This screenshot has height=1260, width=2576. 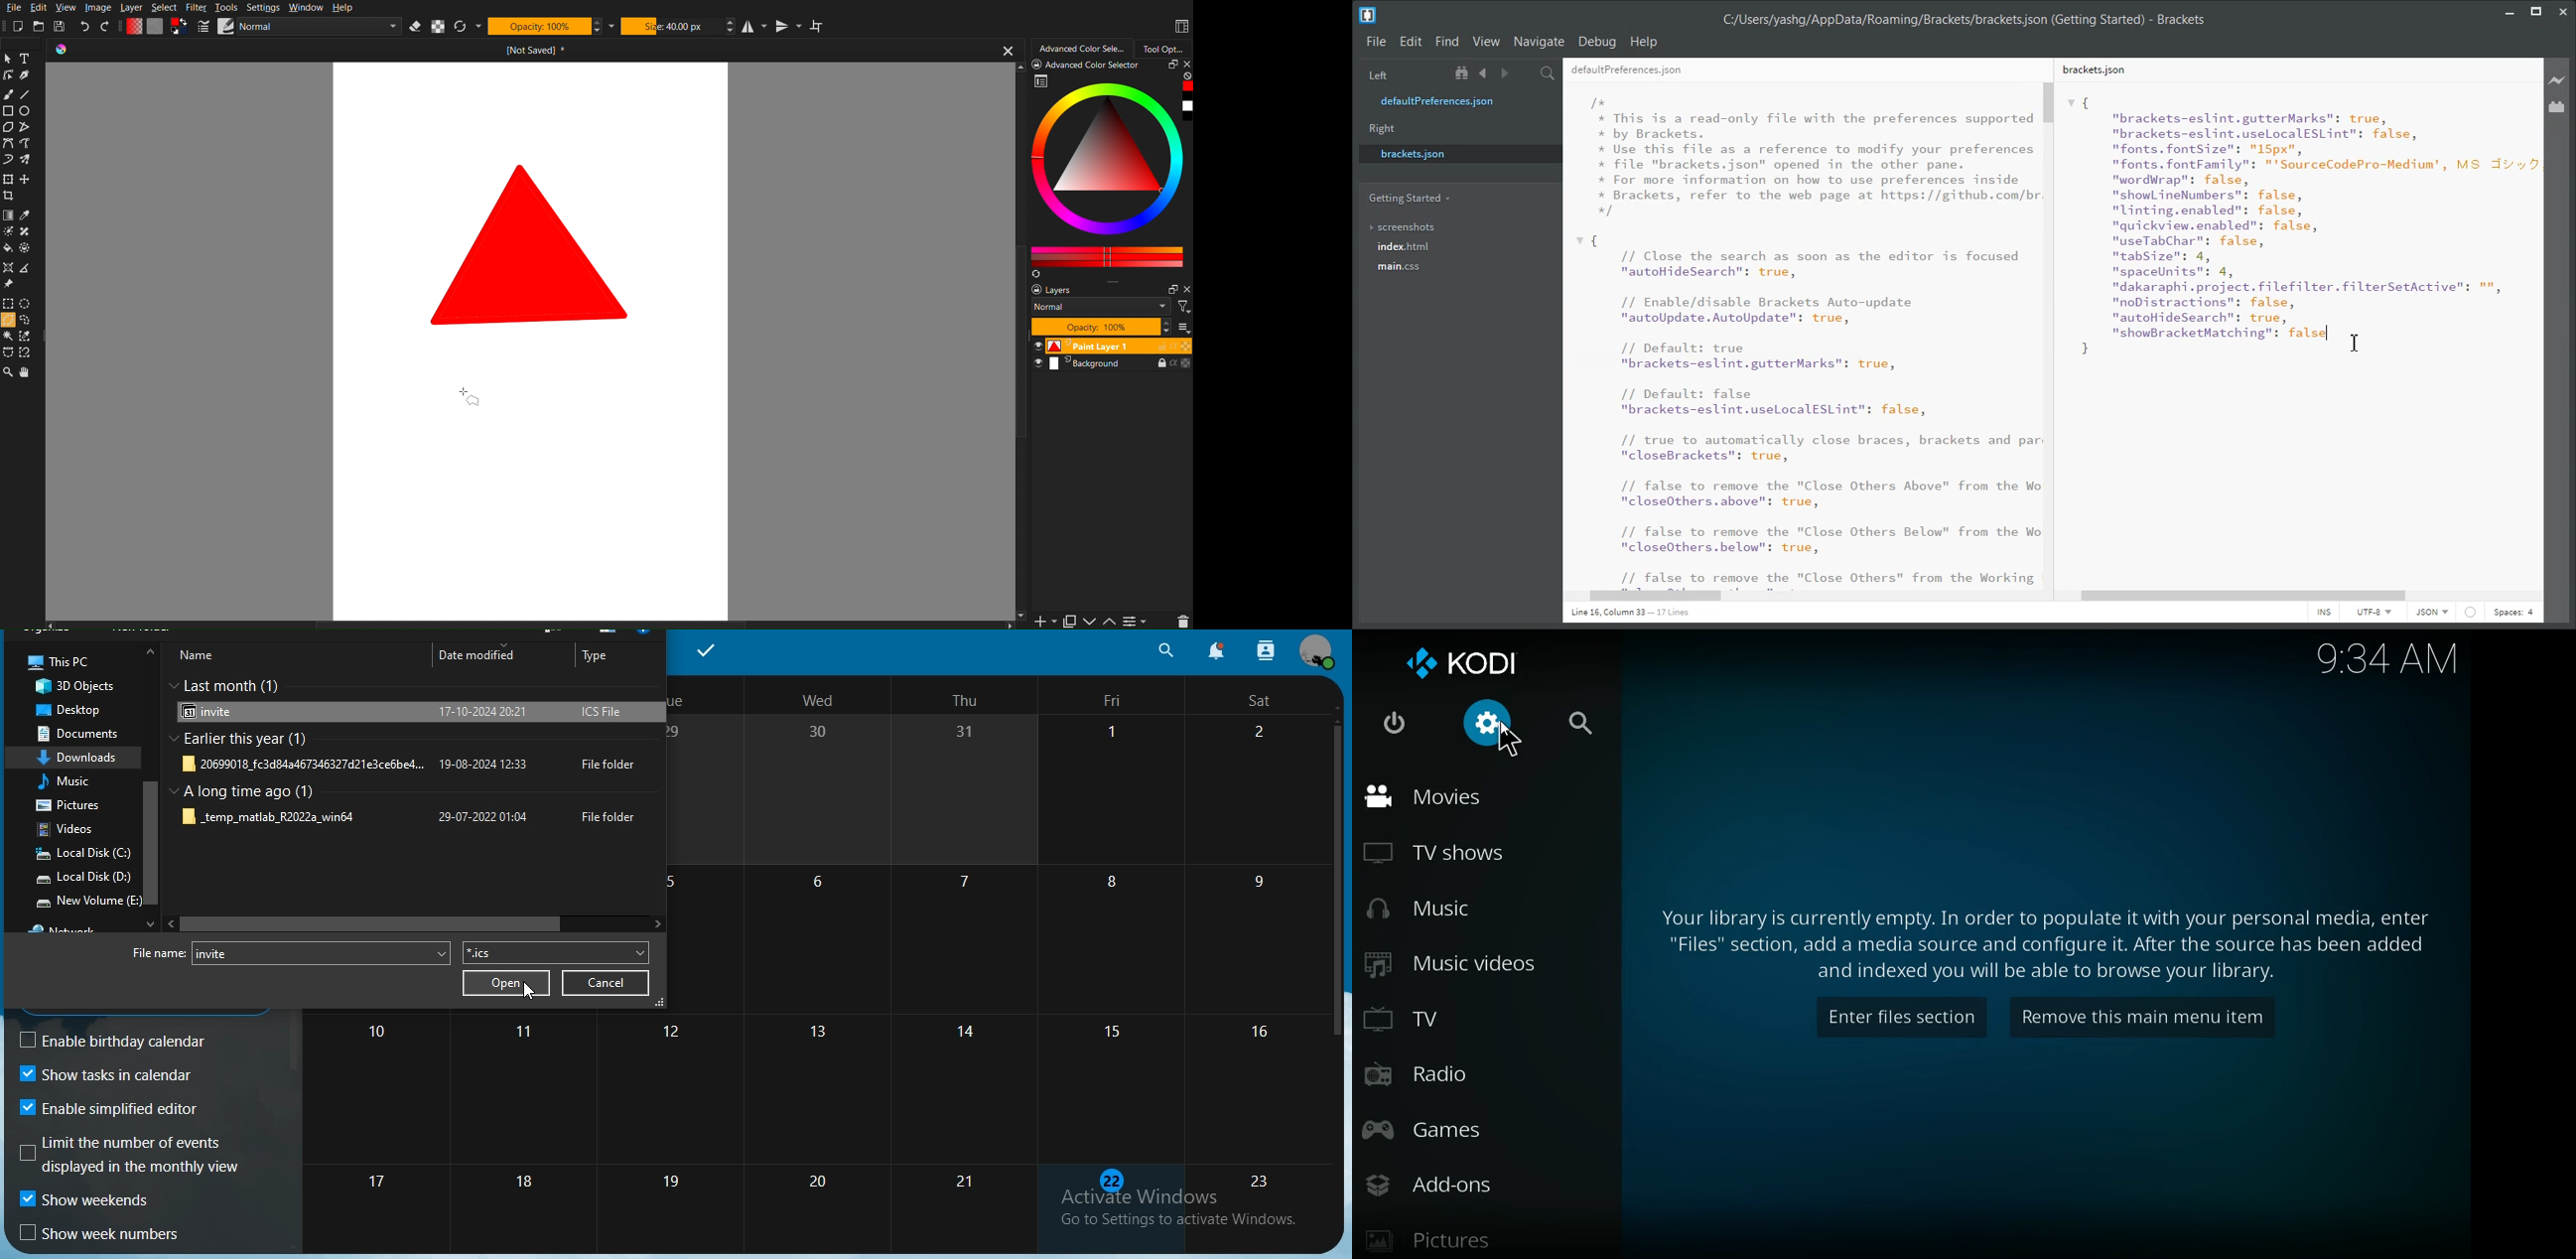 What do you see at coordinates (17, 26) in the screenshot?
I see `New` at bounding box center [17, 26].